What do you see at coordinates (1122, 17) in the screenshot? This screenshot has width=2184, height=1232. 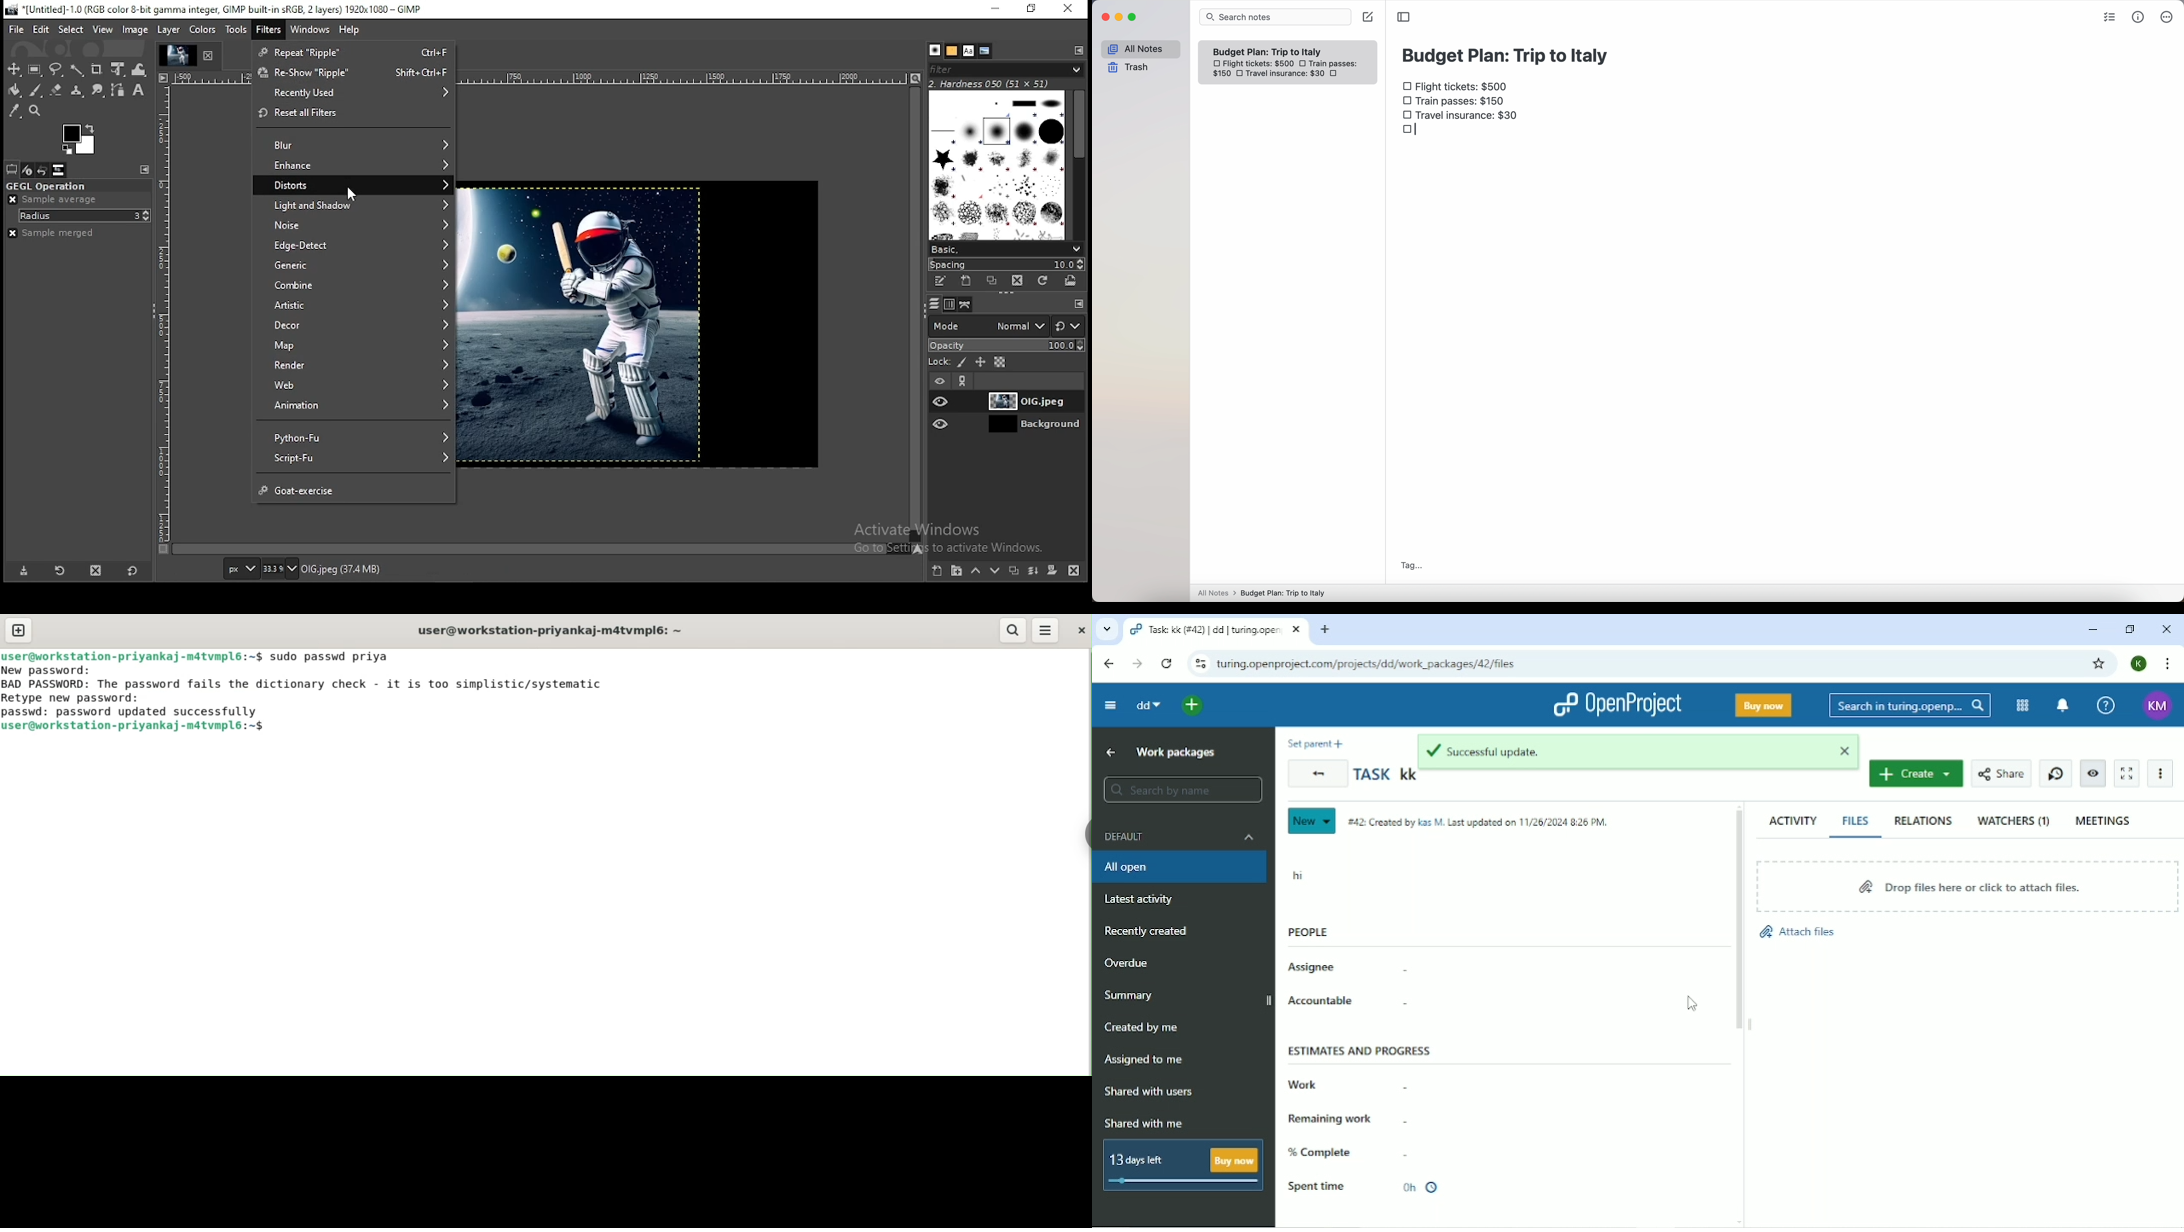 I see `minimize` at bounding box center [1122, 17].